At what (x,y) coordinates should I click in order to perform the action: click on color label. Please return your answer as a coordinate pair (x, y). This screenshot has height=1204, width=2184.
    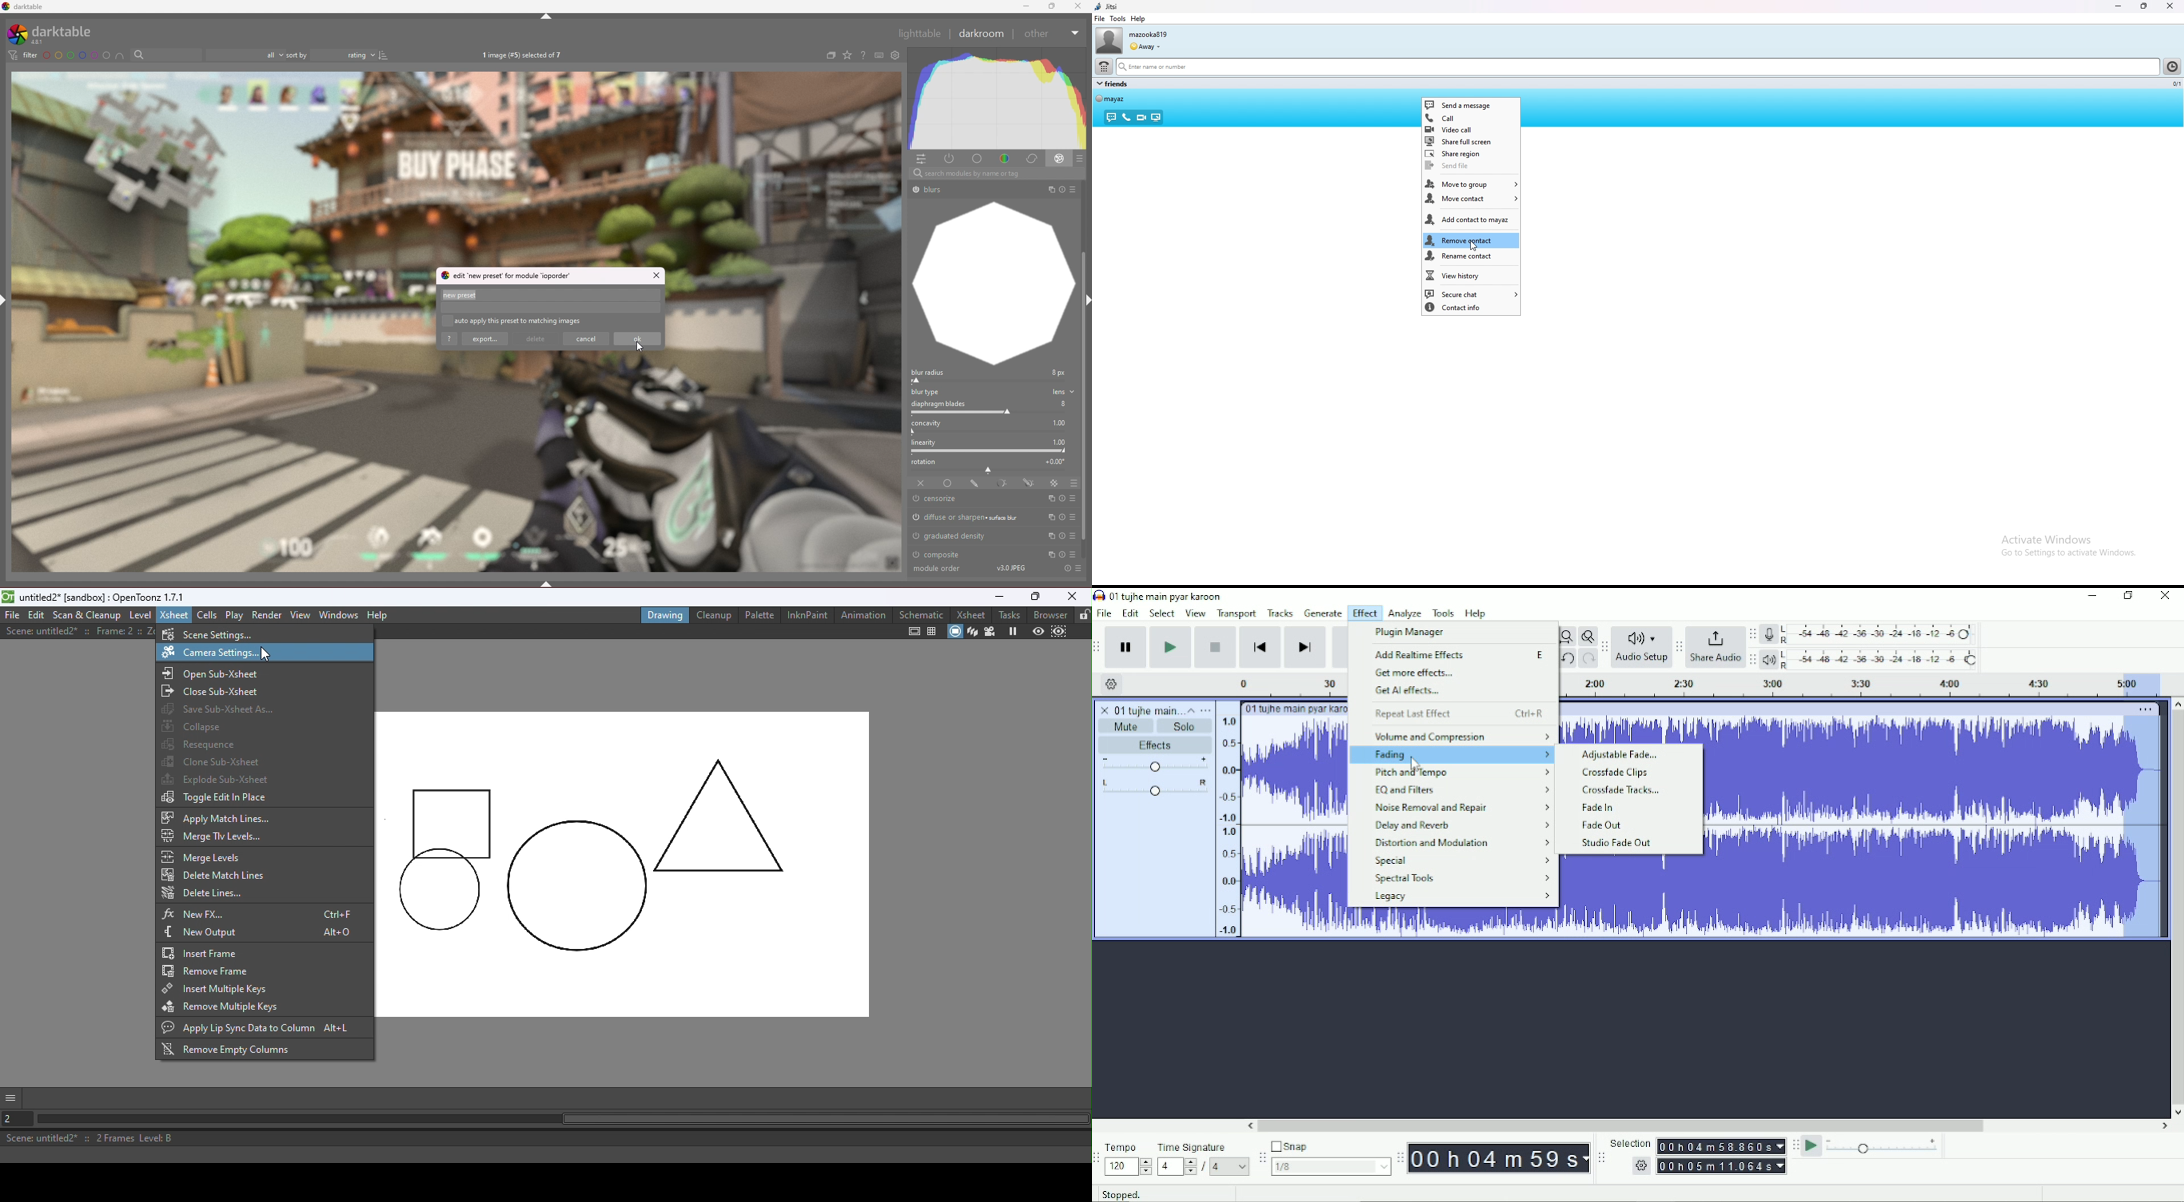
    Looking at the image, I should click on (76, 55).